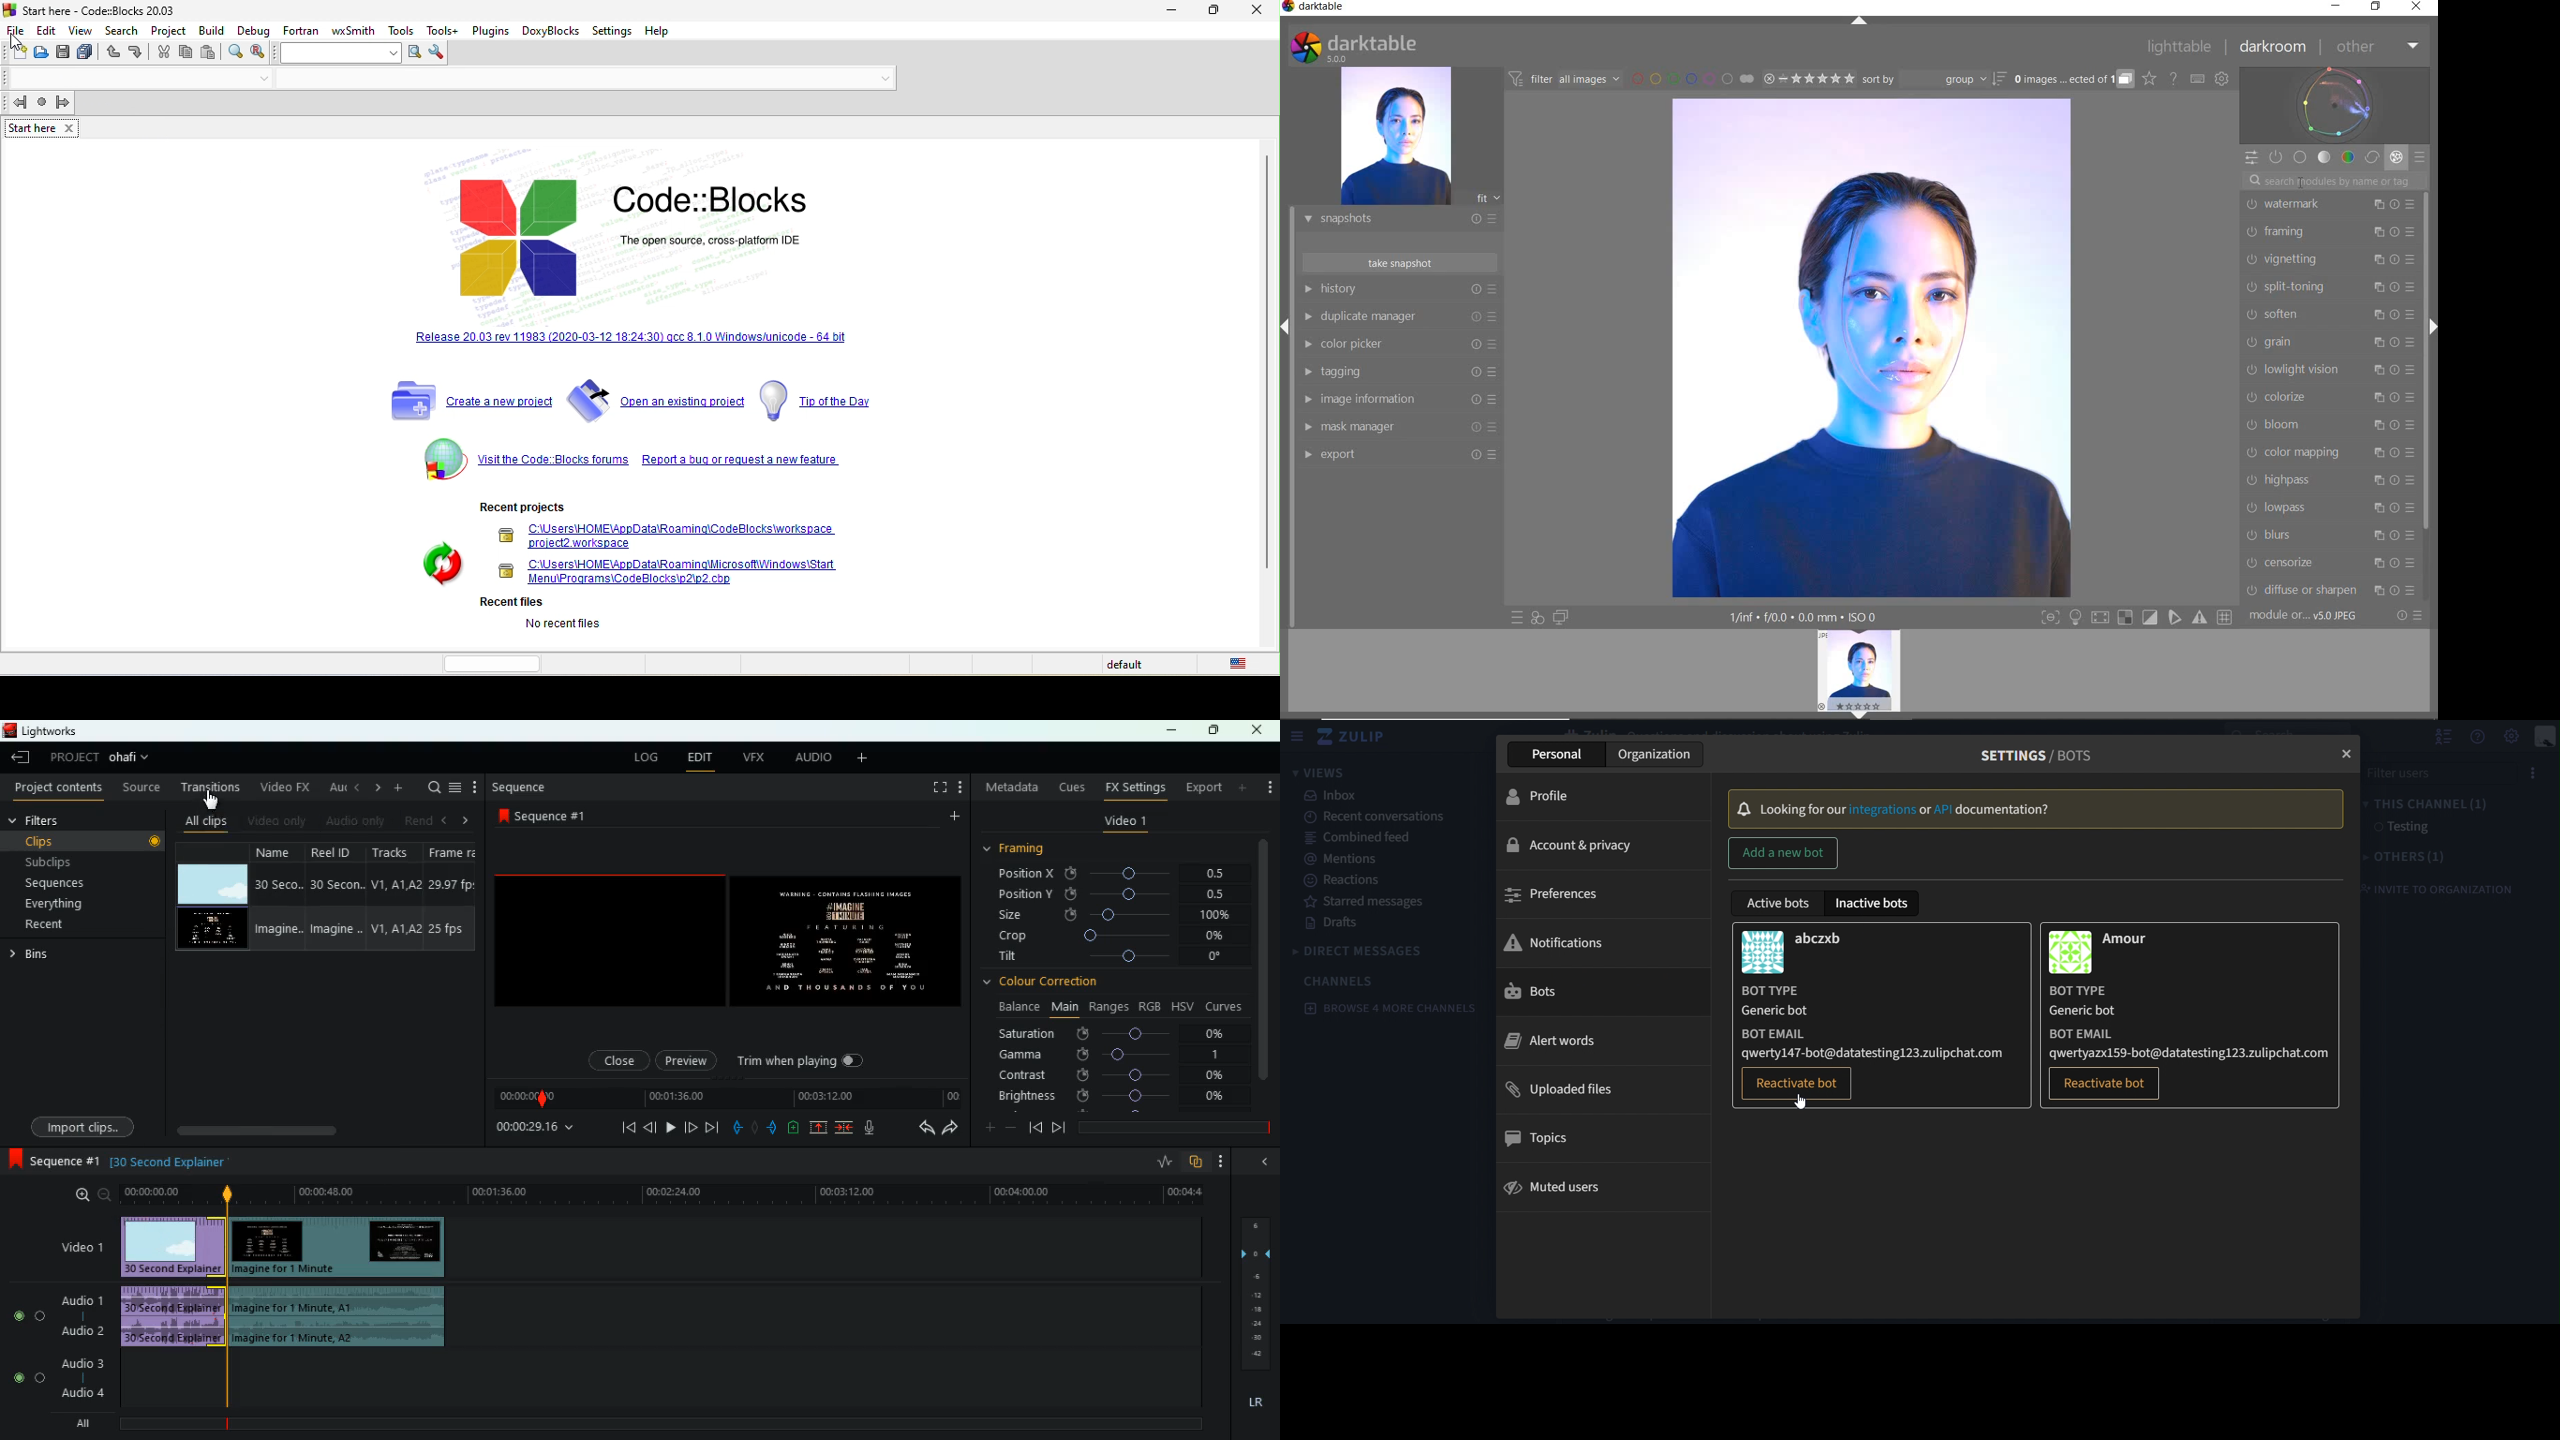 The height and width of the screenshot is (1456, 2576). What do you see at coordinates (2399, 858) in the screenshot?
I see `others` at bounding box center [2399, 858].